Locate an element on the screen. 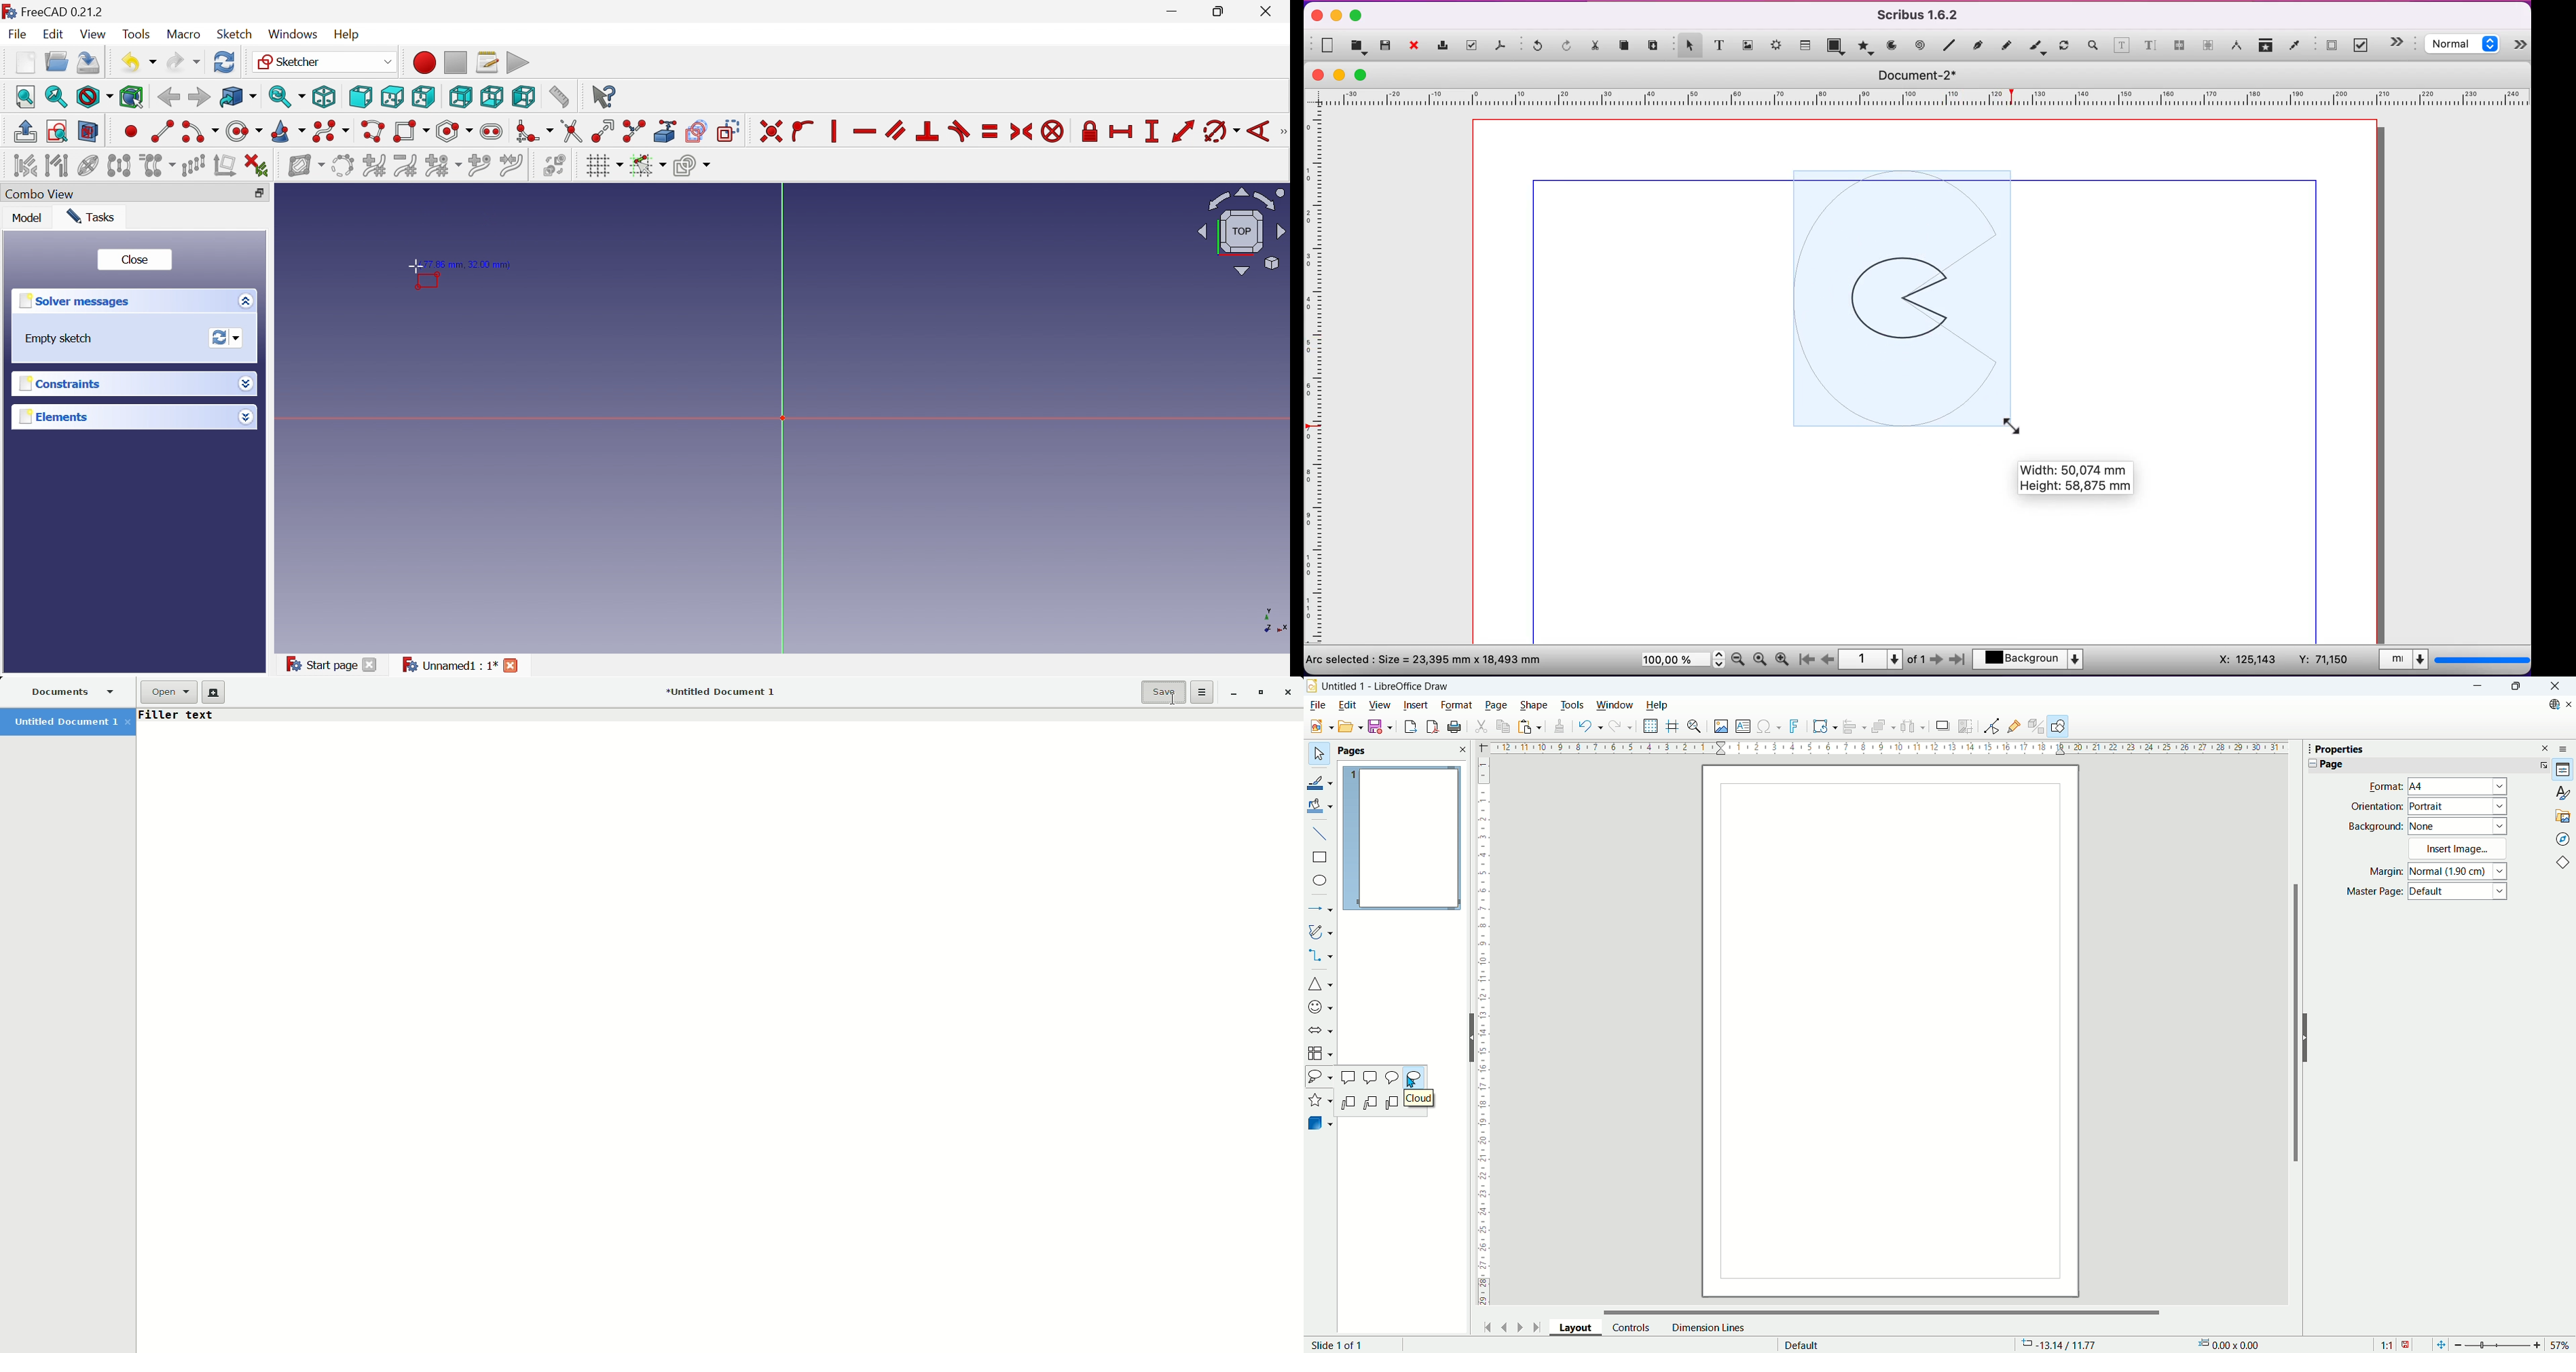 This screenshot has width=2576, height=1372. Create circle is located at coordinates (243, 132).